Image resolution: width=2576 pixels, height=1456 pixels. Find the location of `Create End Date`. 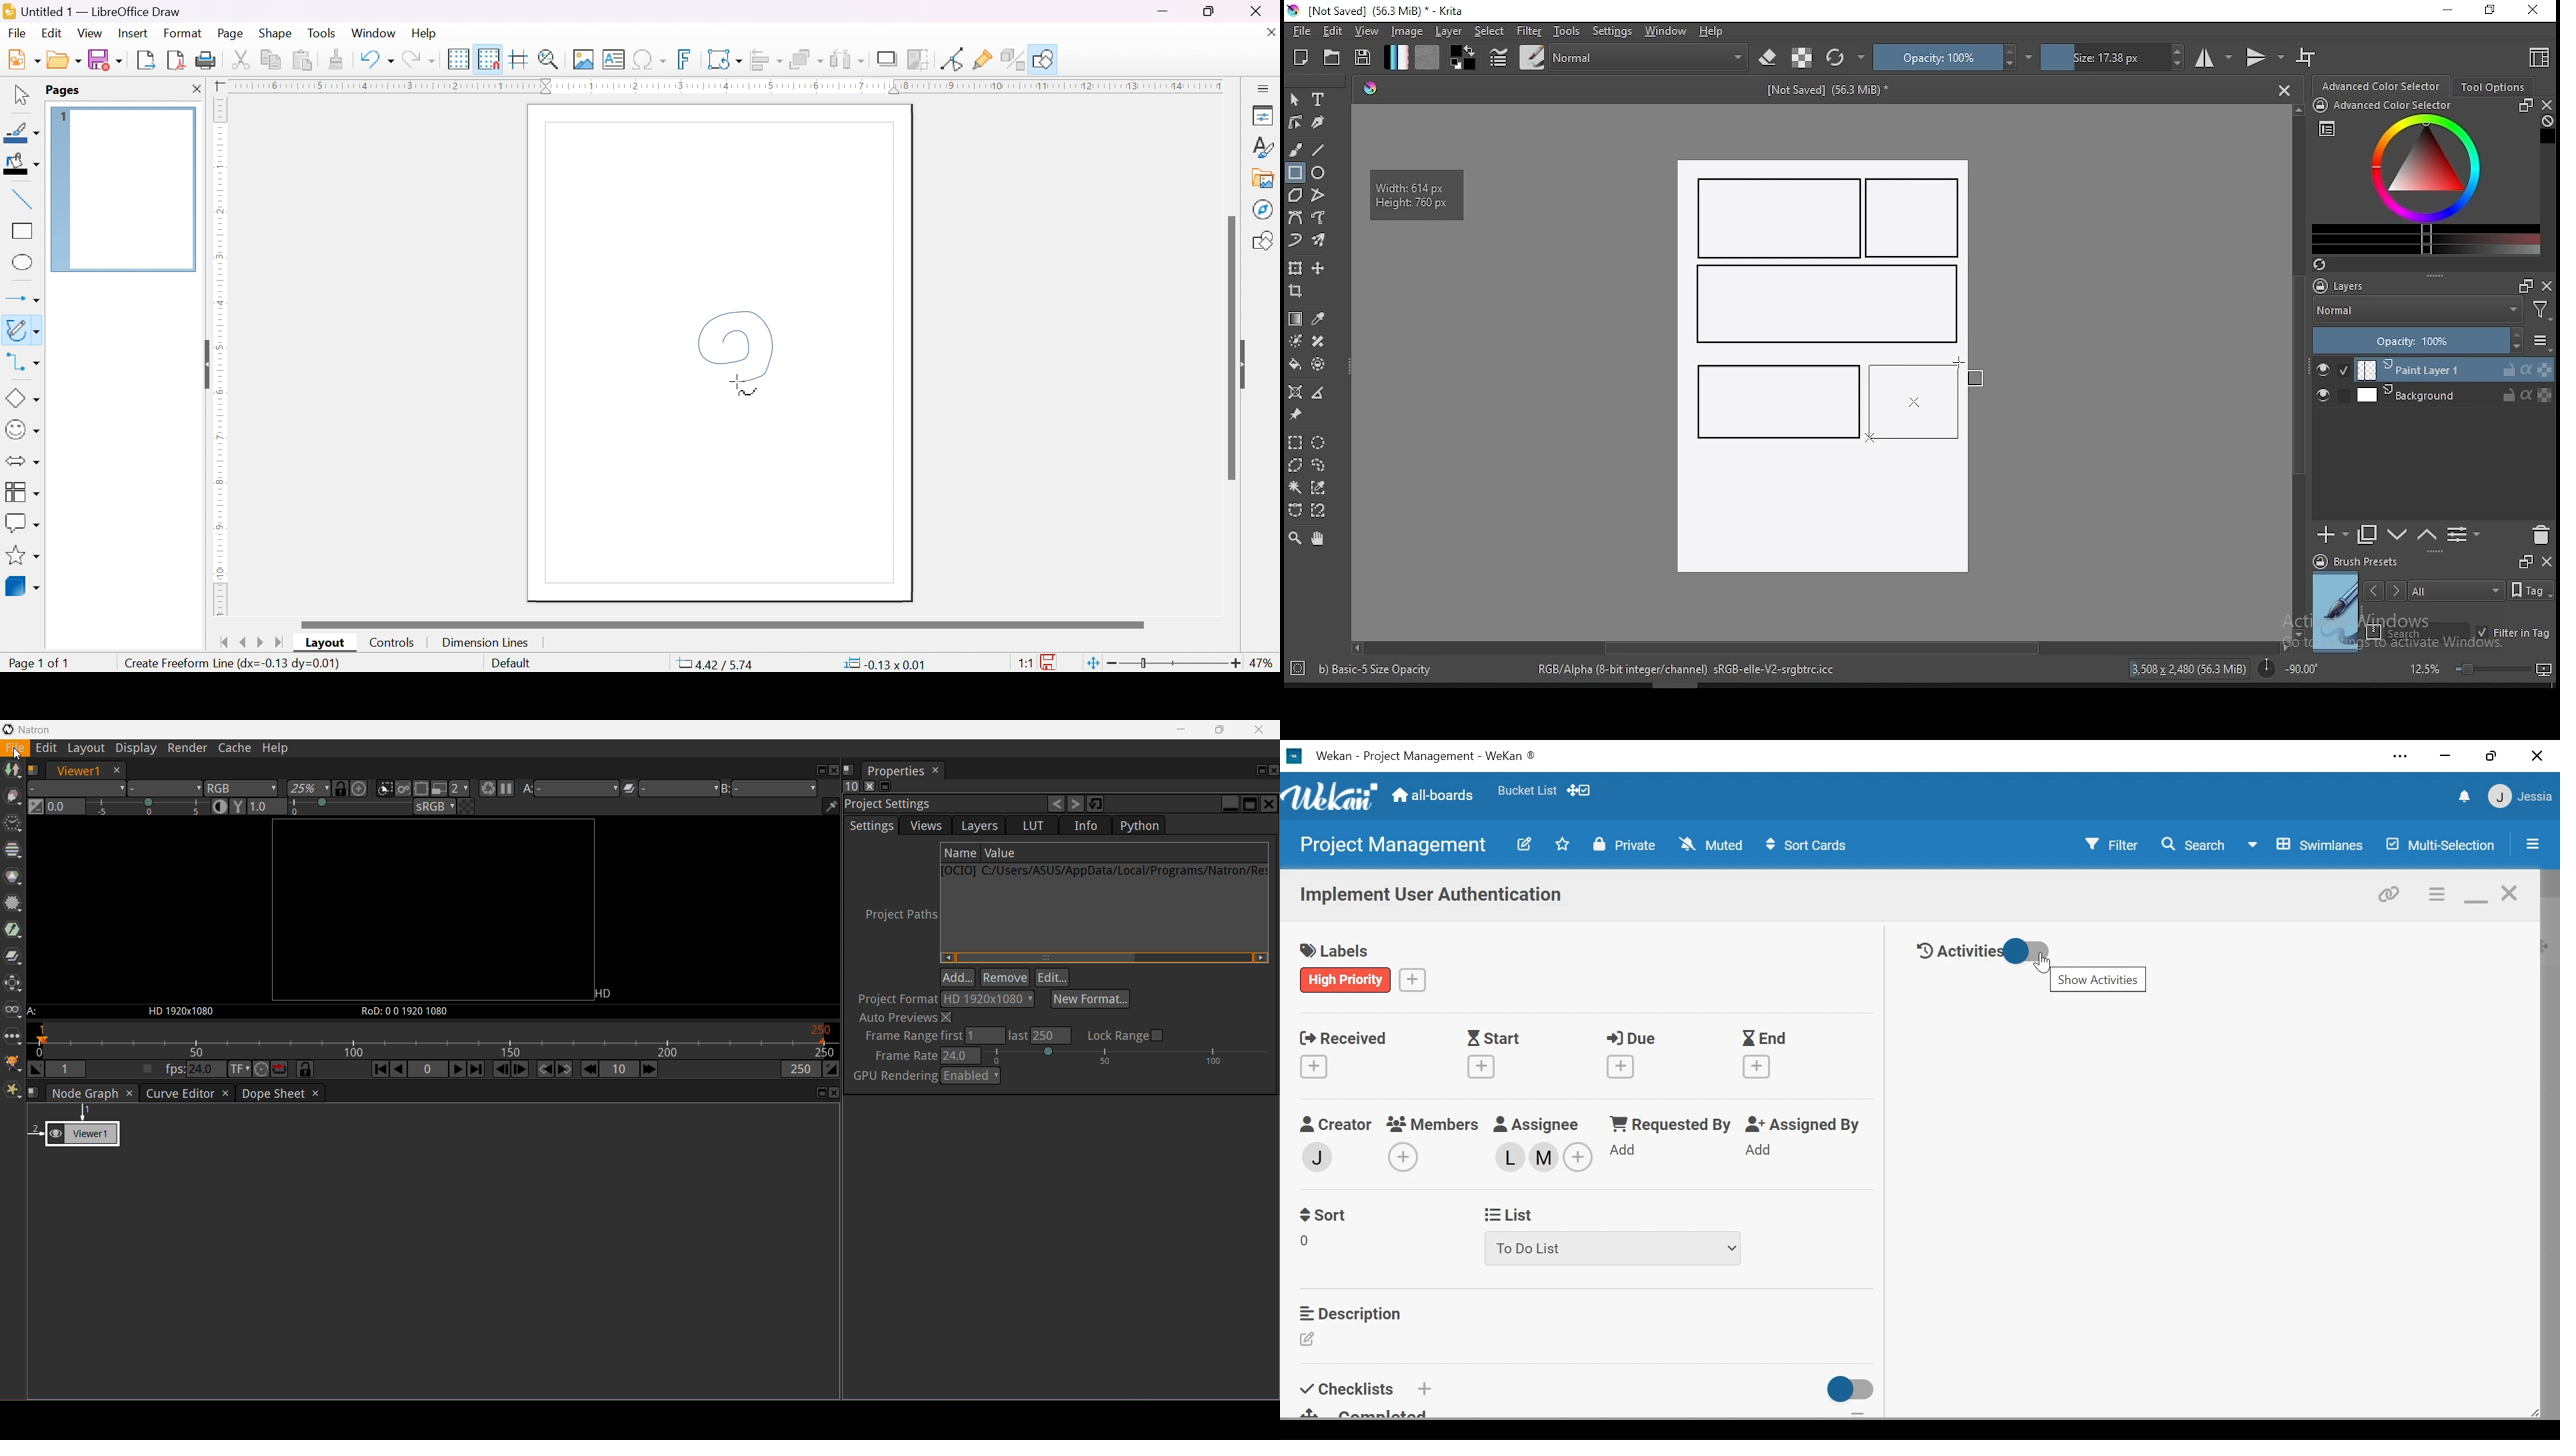

Create End Date is located at coordinates (1757, 1066).